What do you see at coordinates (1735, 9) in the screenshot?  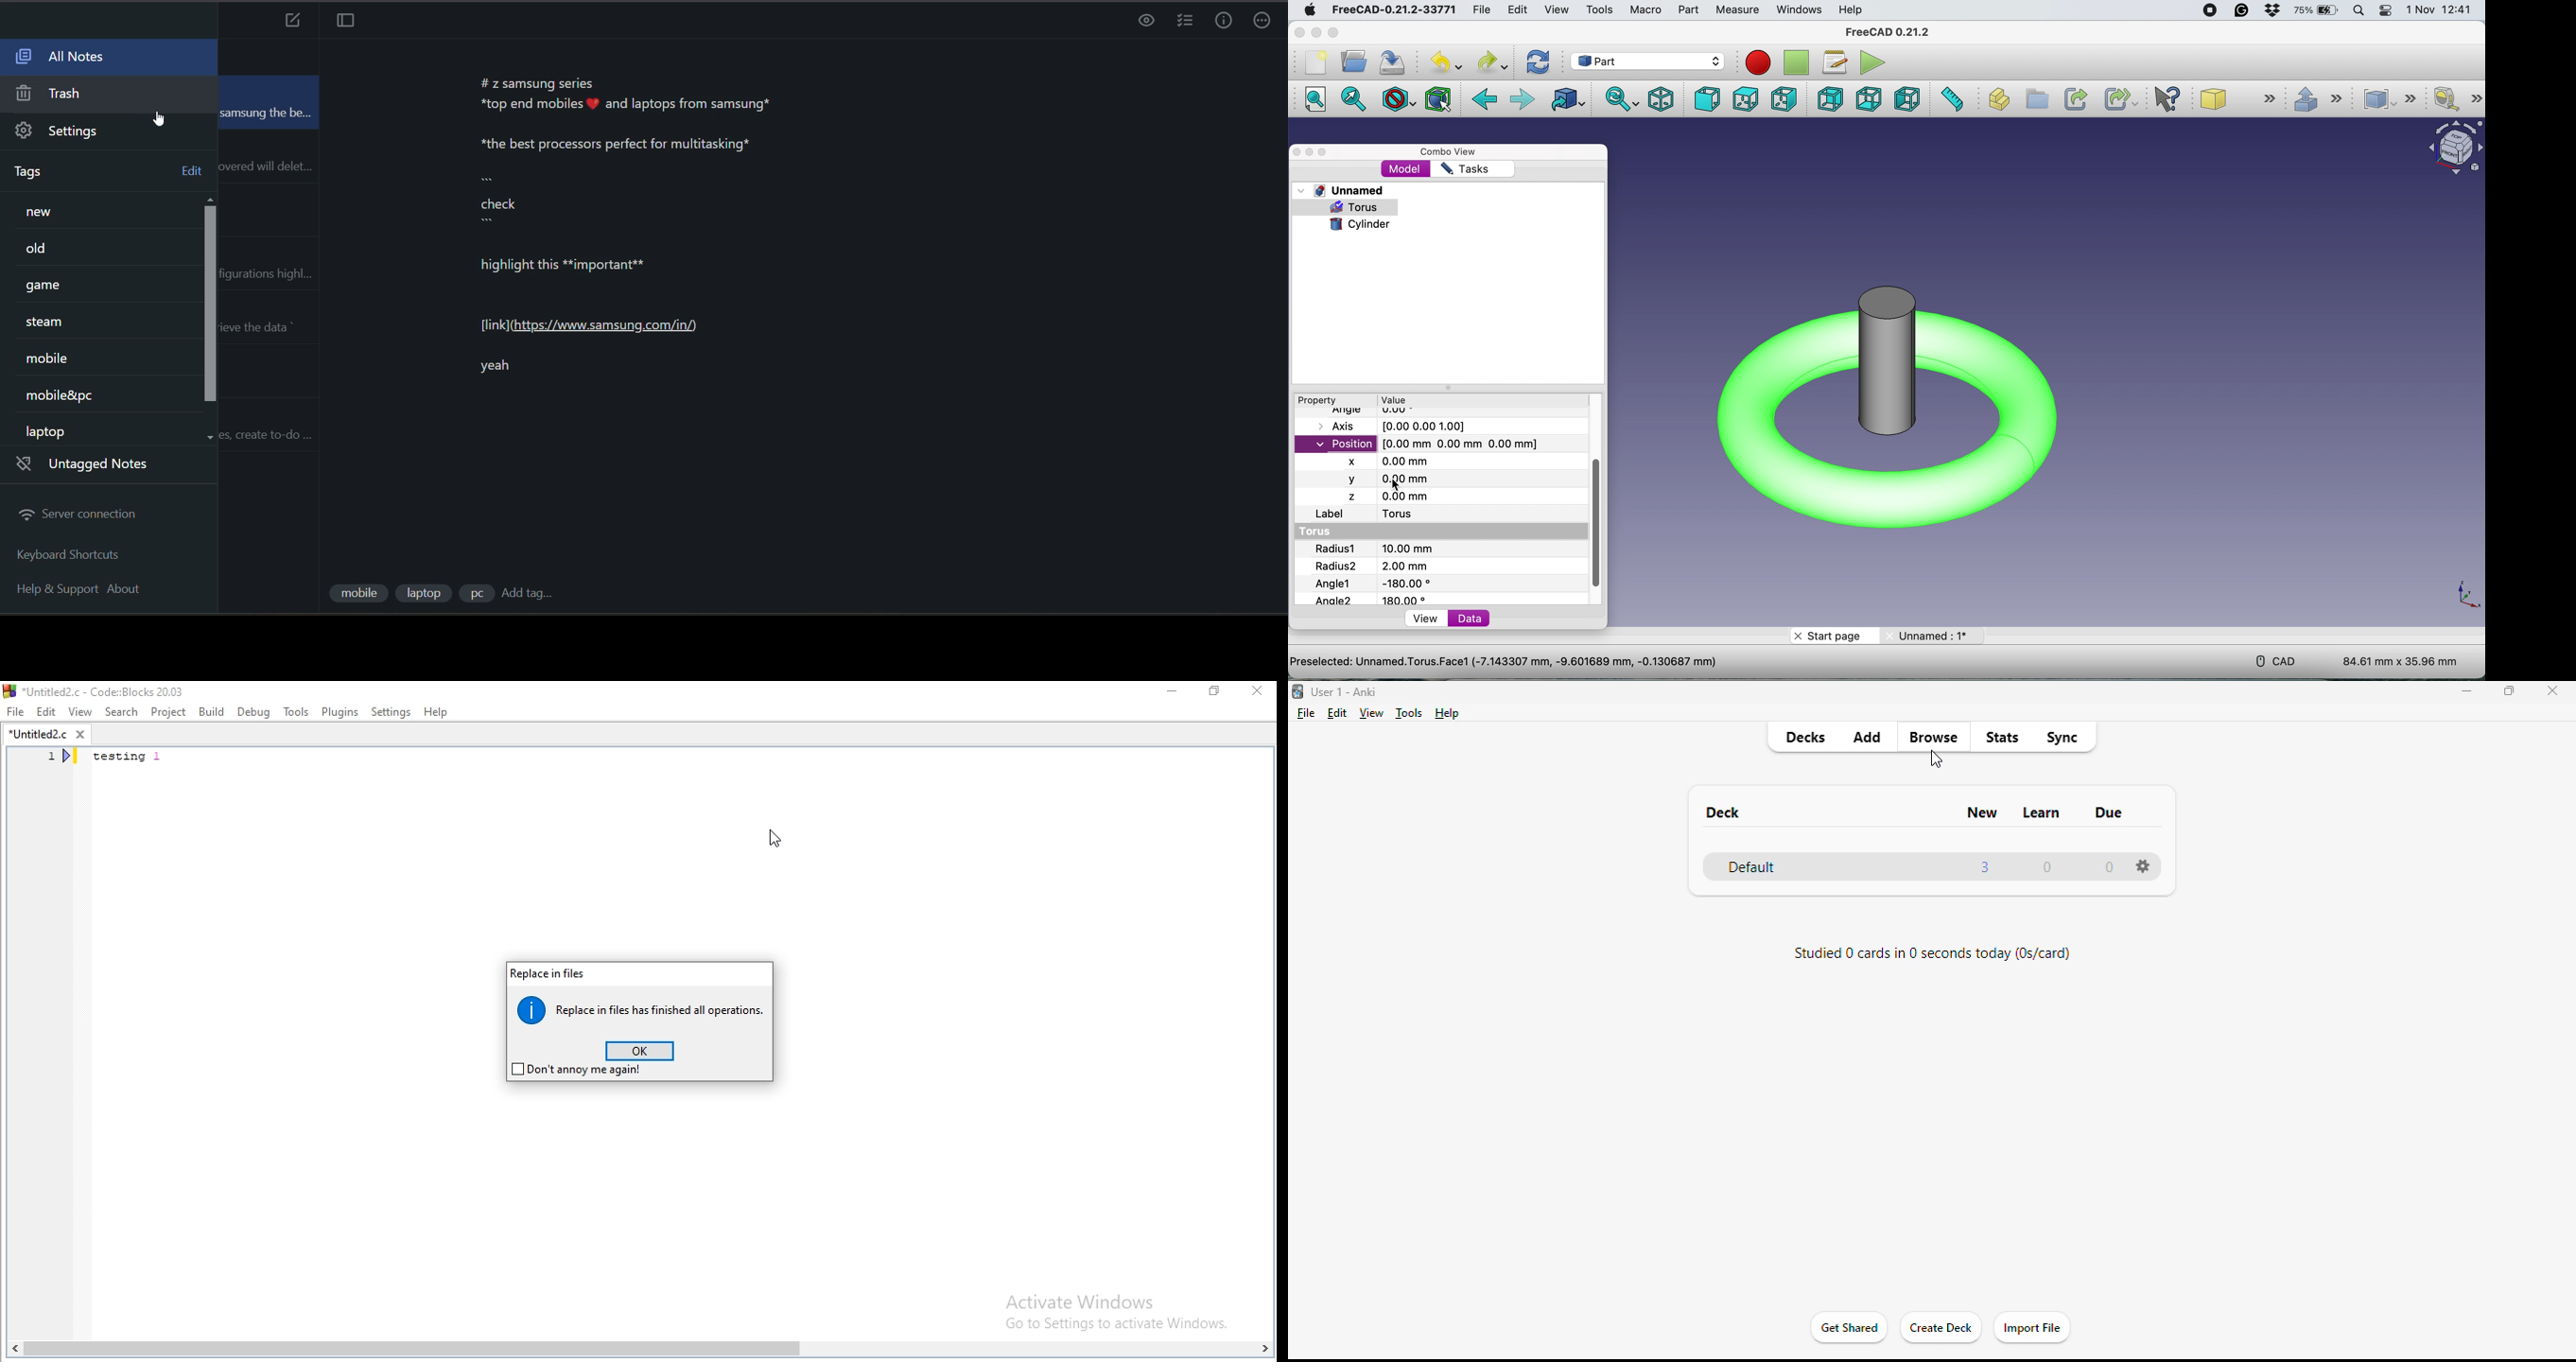 I see `measure` at bounding box center [1735, 9].